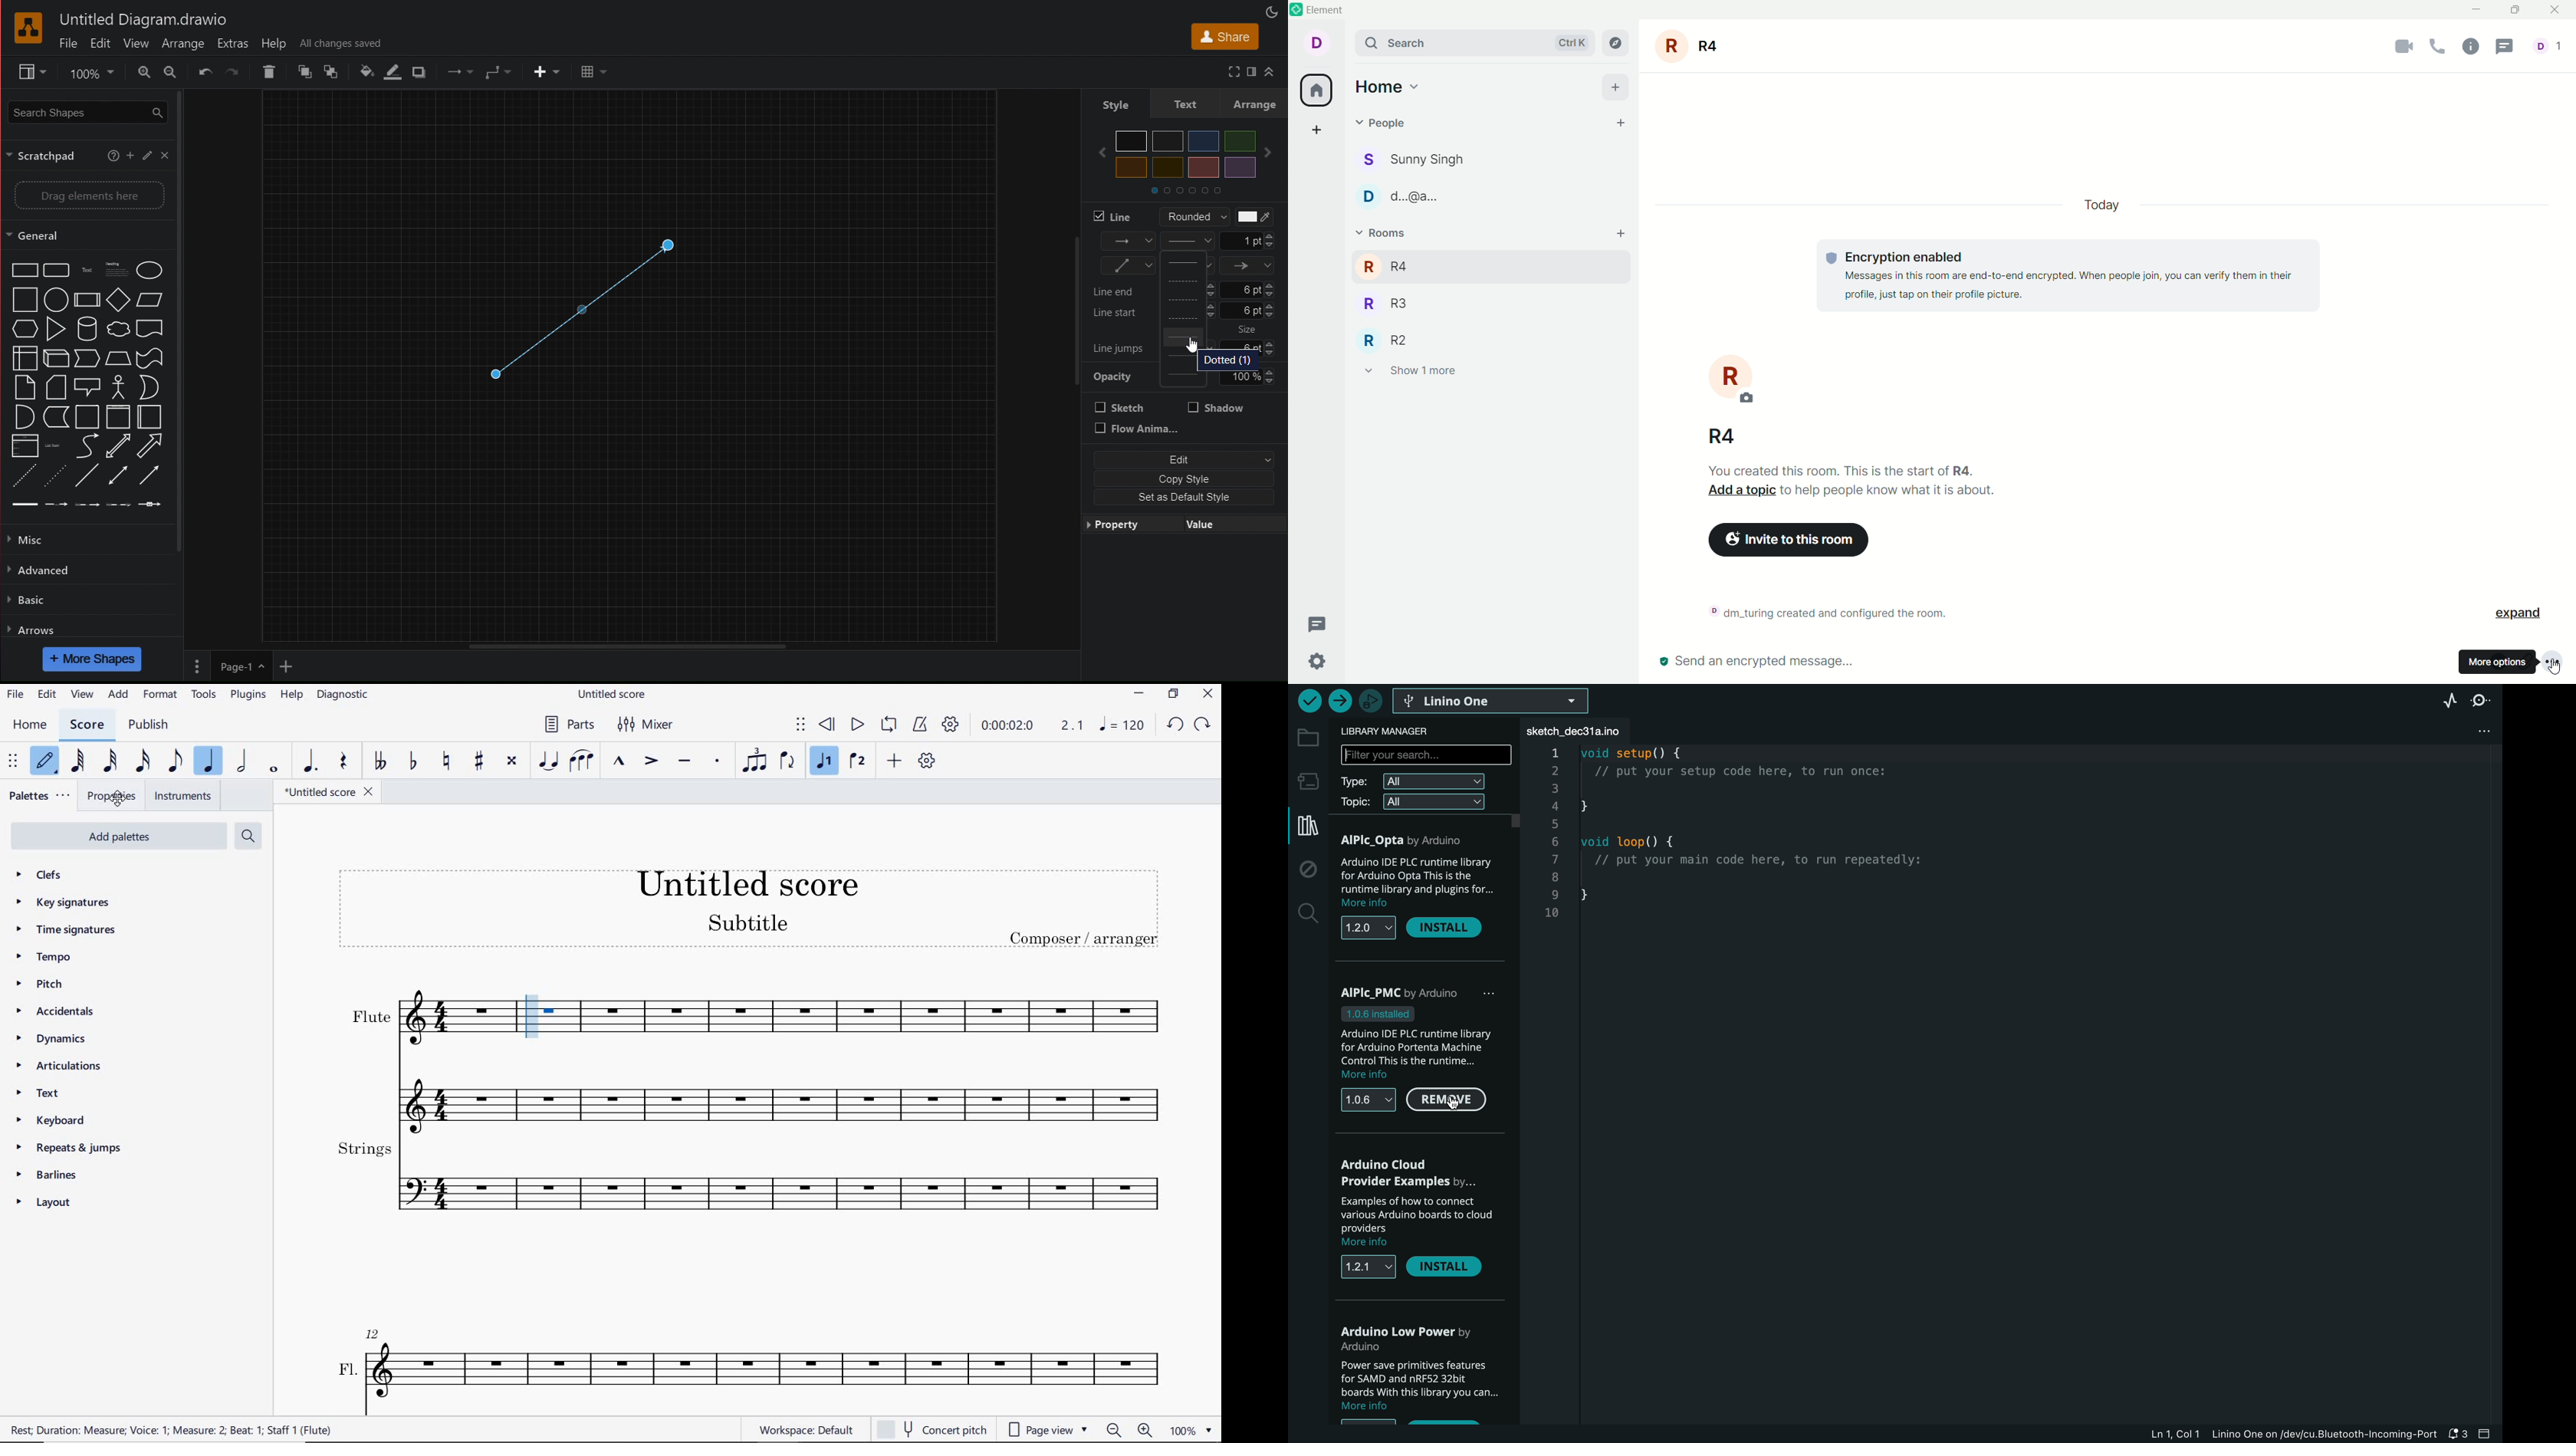 The width and height of the screenshot is (2576, 1456). What do you see at coordinates (113, 153) in the screenshot?
I see `Help` at bounding box center [113, 153].